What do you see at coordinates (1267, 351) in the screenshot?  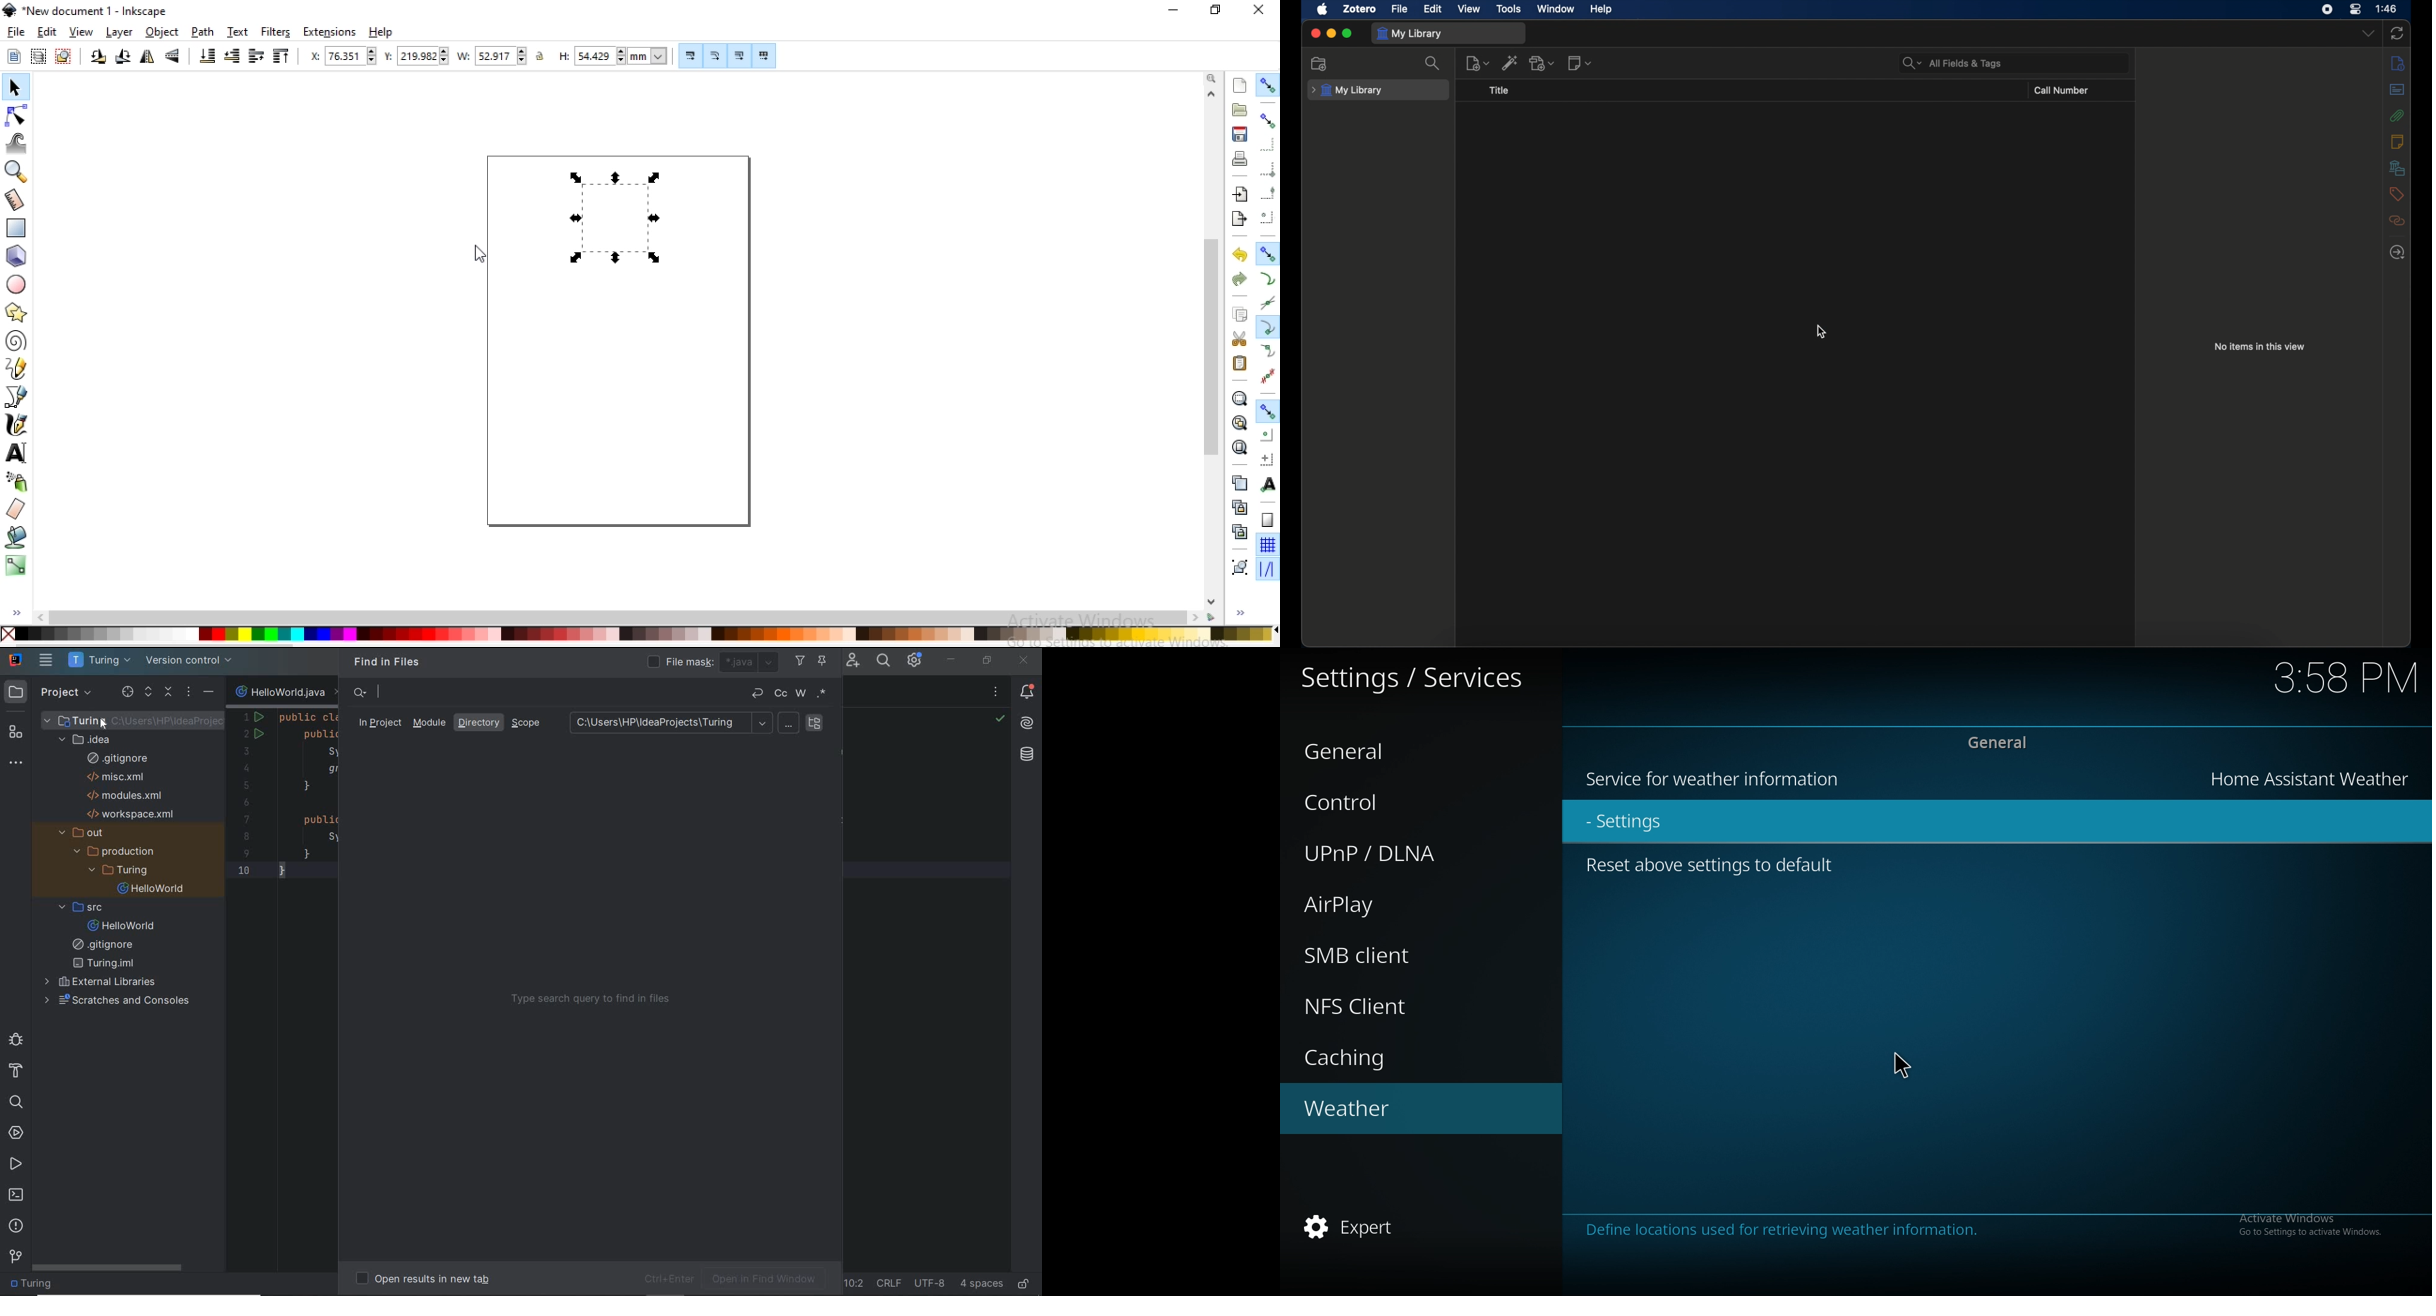 I see `snap smooth nodes` at bounding box center [1267, 351].